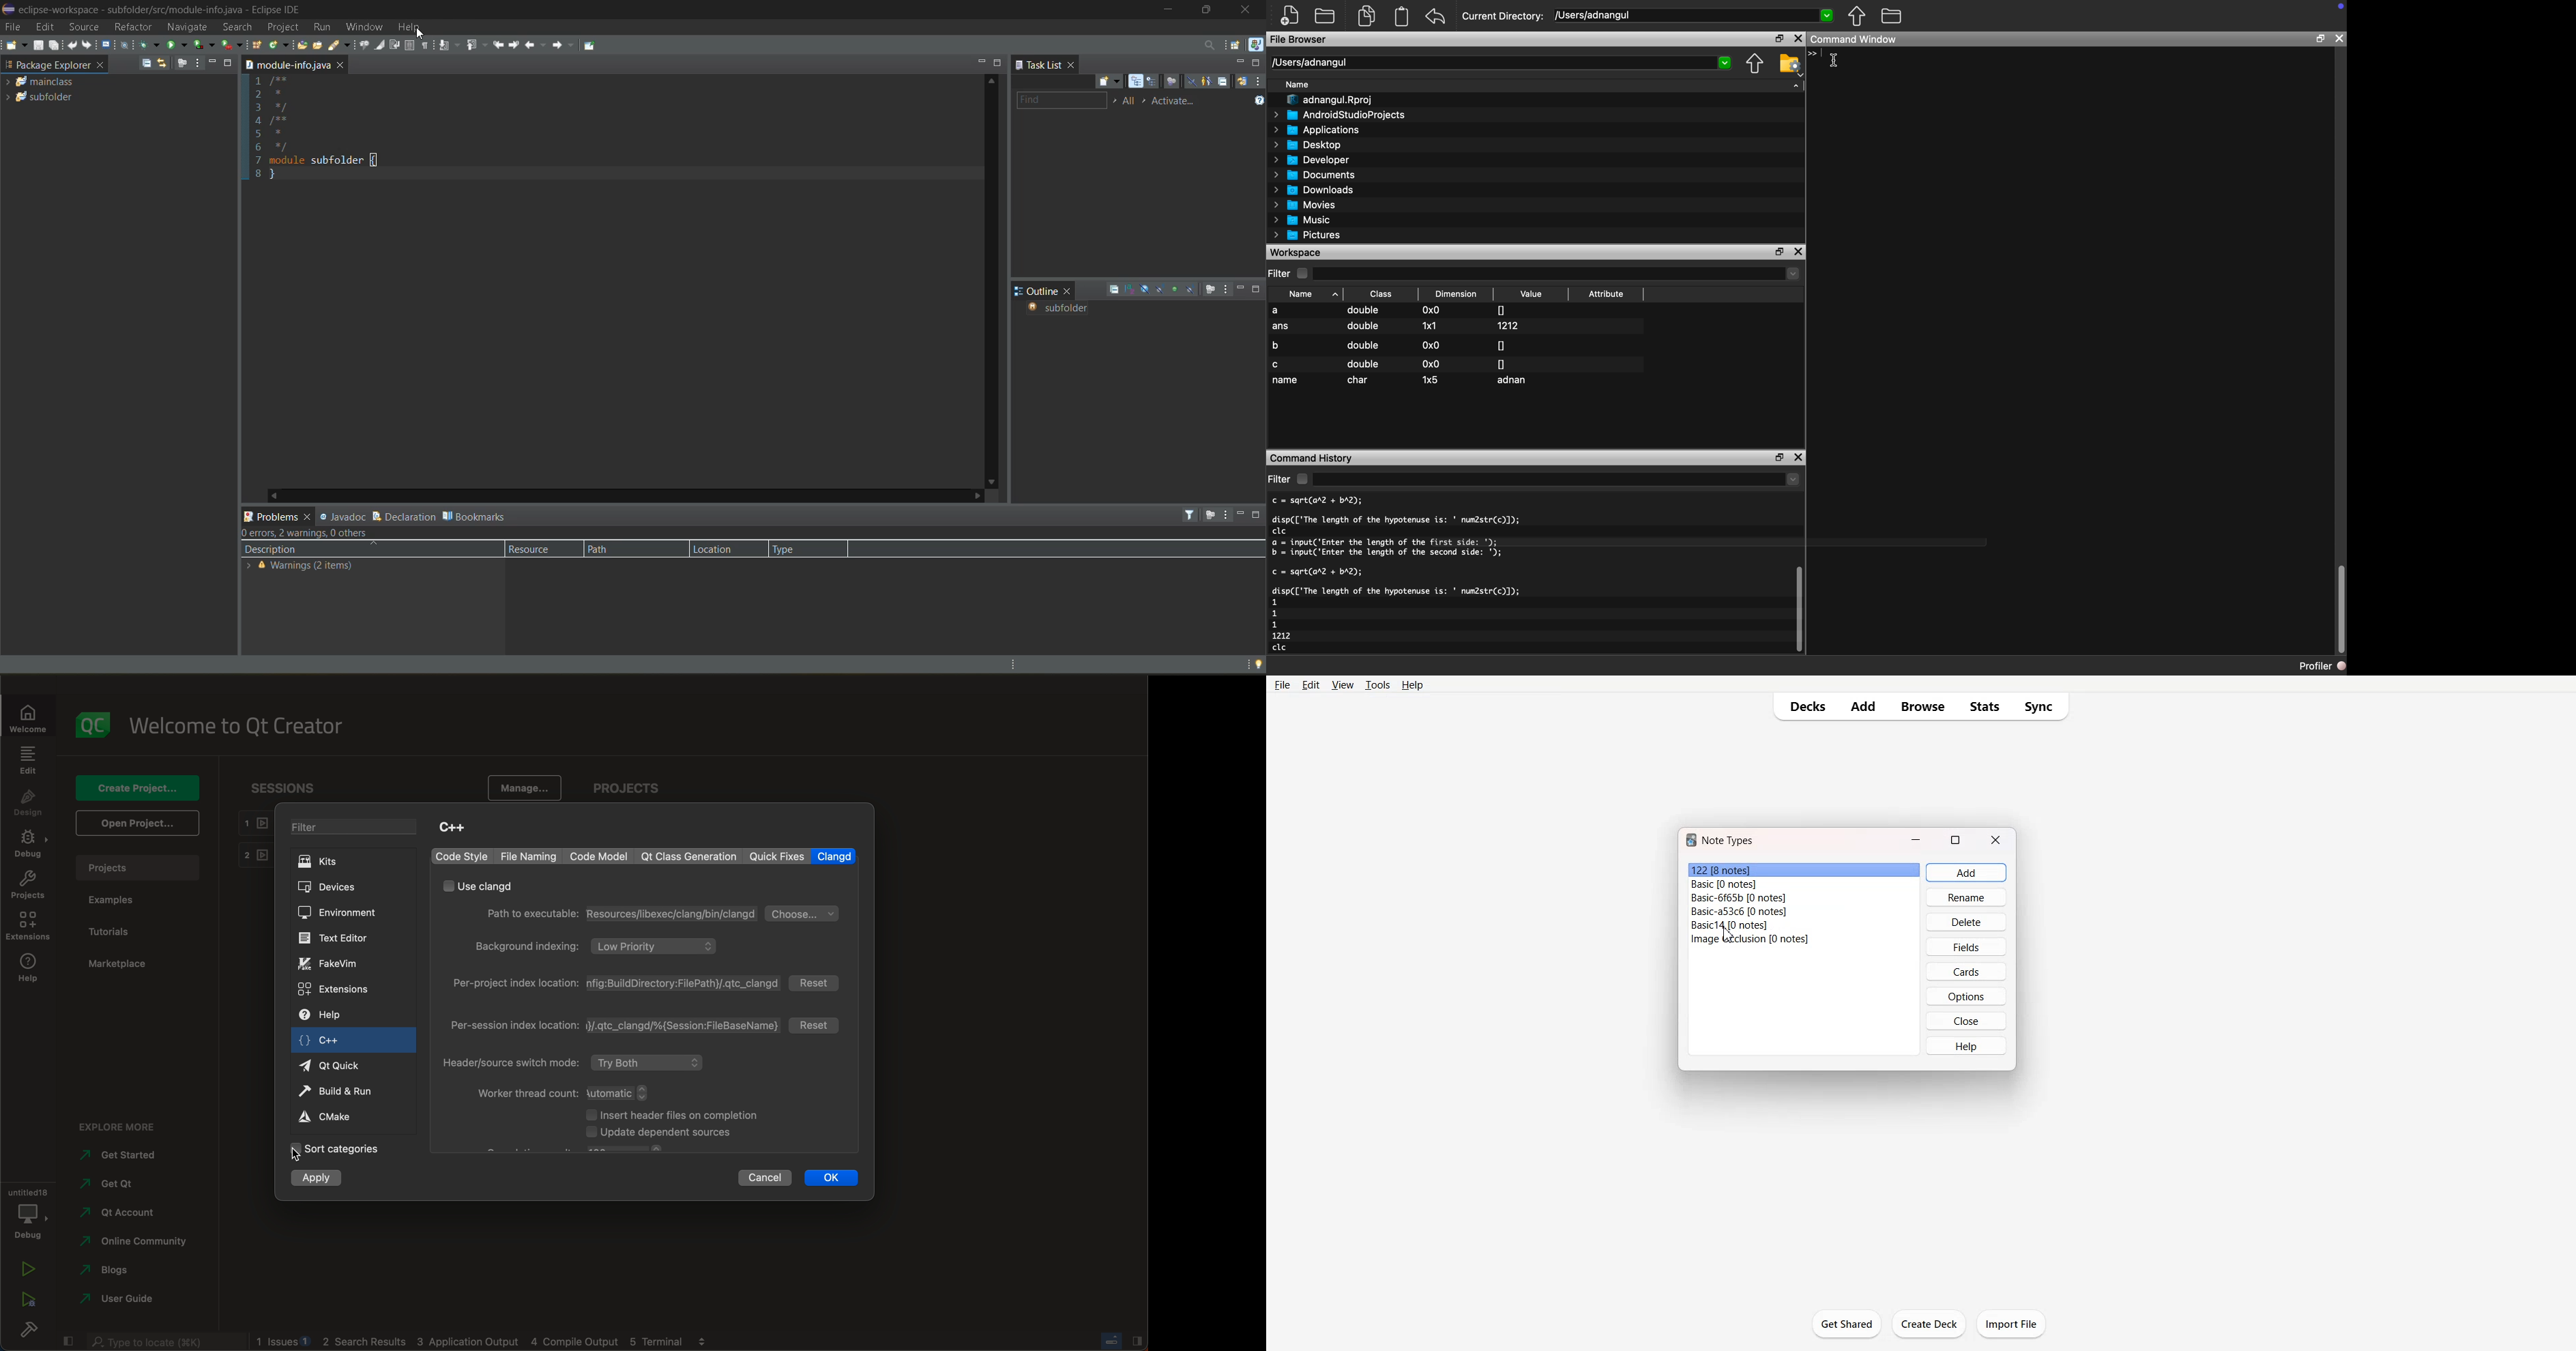 Image resolution: width=2576 pixels, height=1372 pixels. What do you see at coordinates (1804, 912) in the screenshot?
I see `File` at bounding box center [1804, 912].